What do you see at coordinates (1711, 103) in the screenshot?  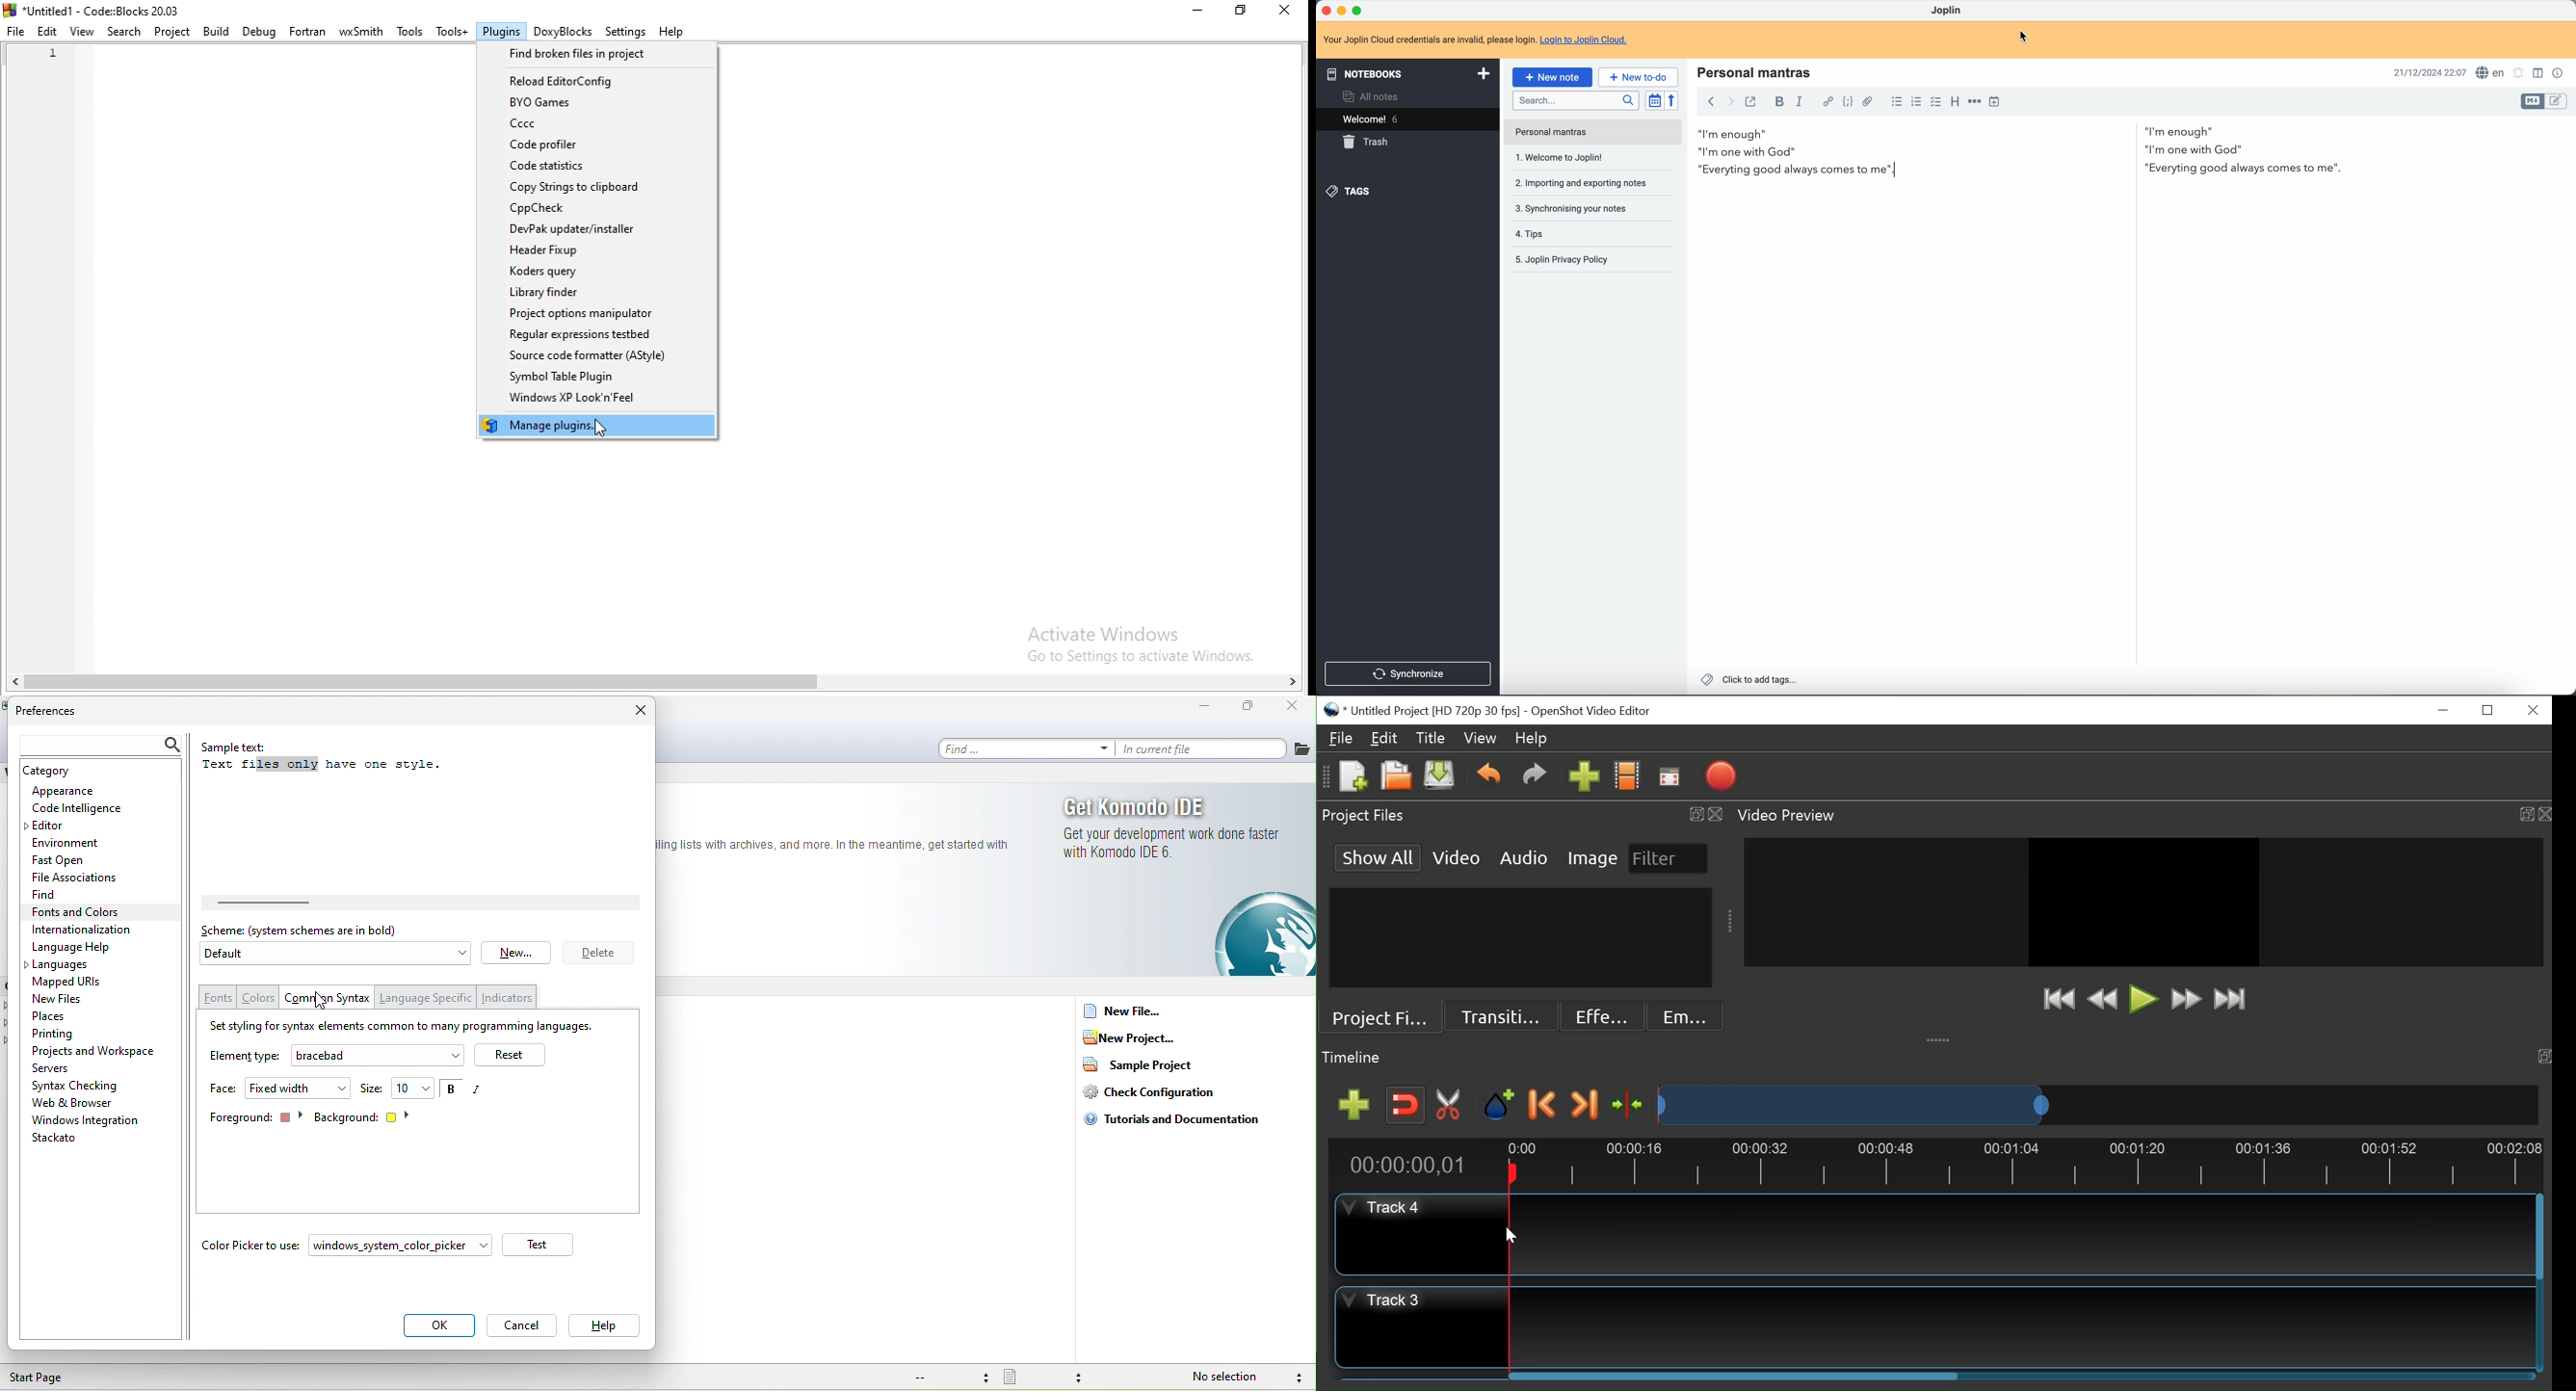 I see `back` at bounding box center [1711, 103].